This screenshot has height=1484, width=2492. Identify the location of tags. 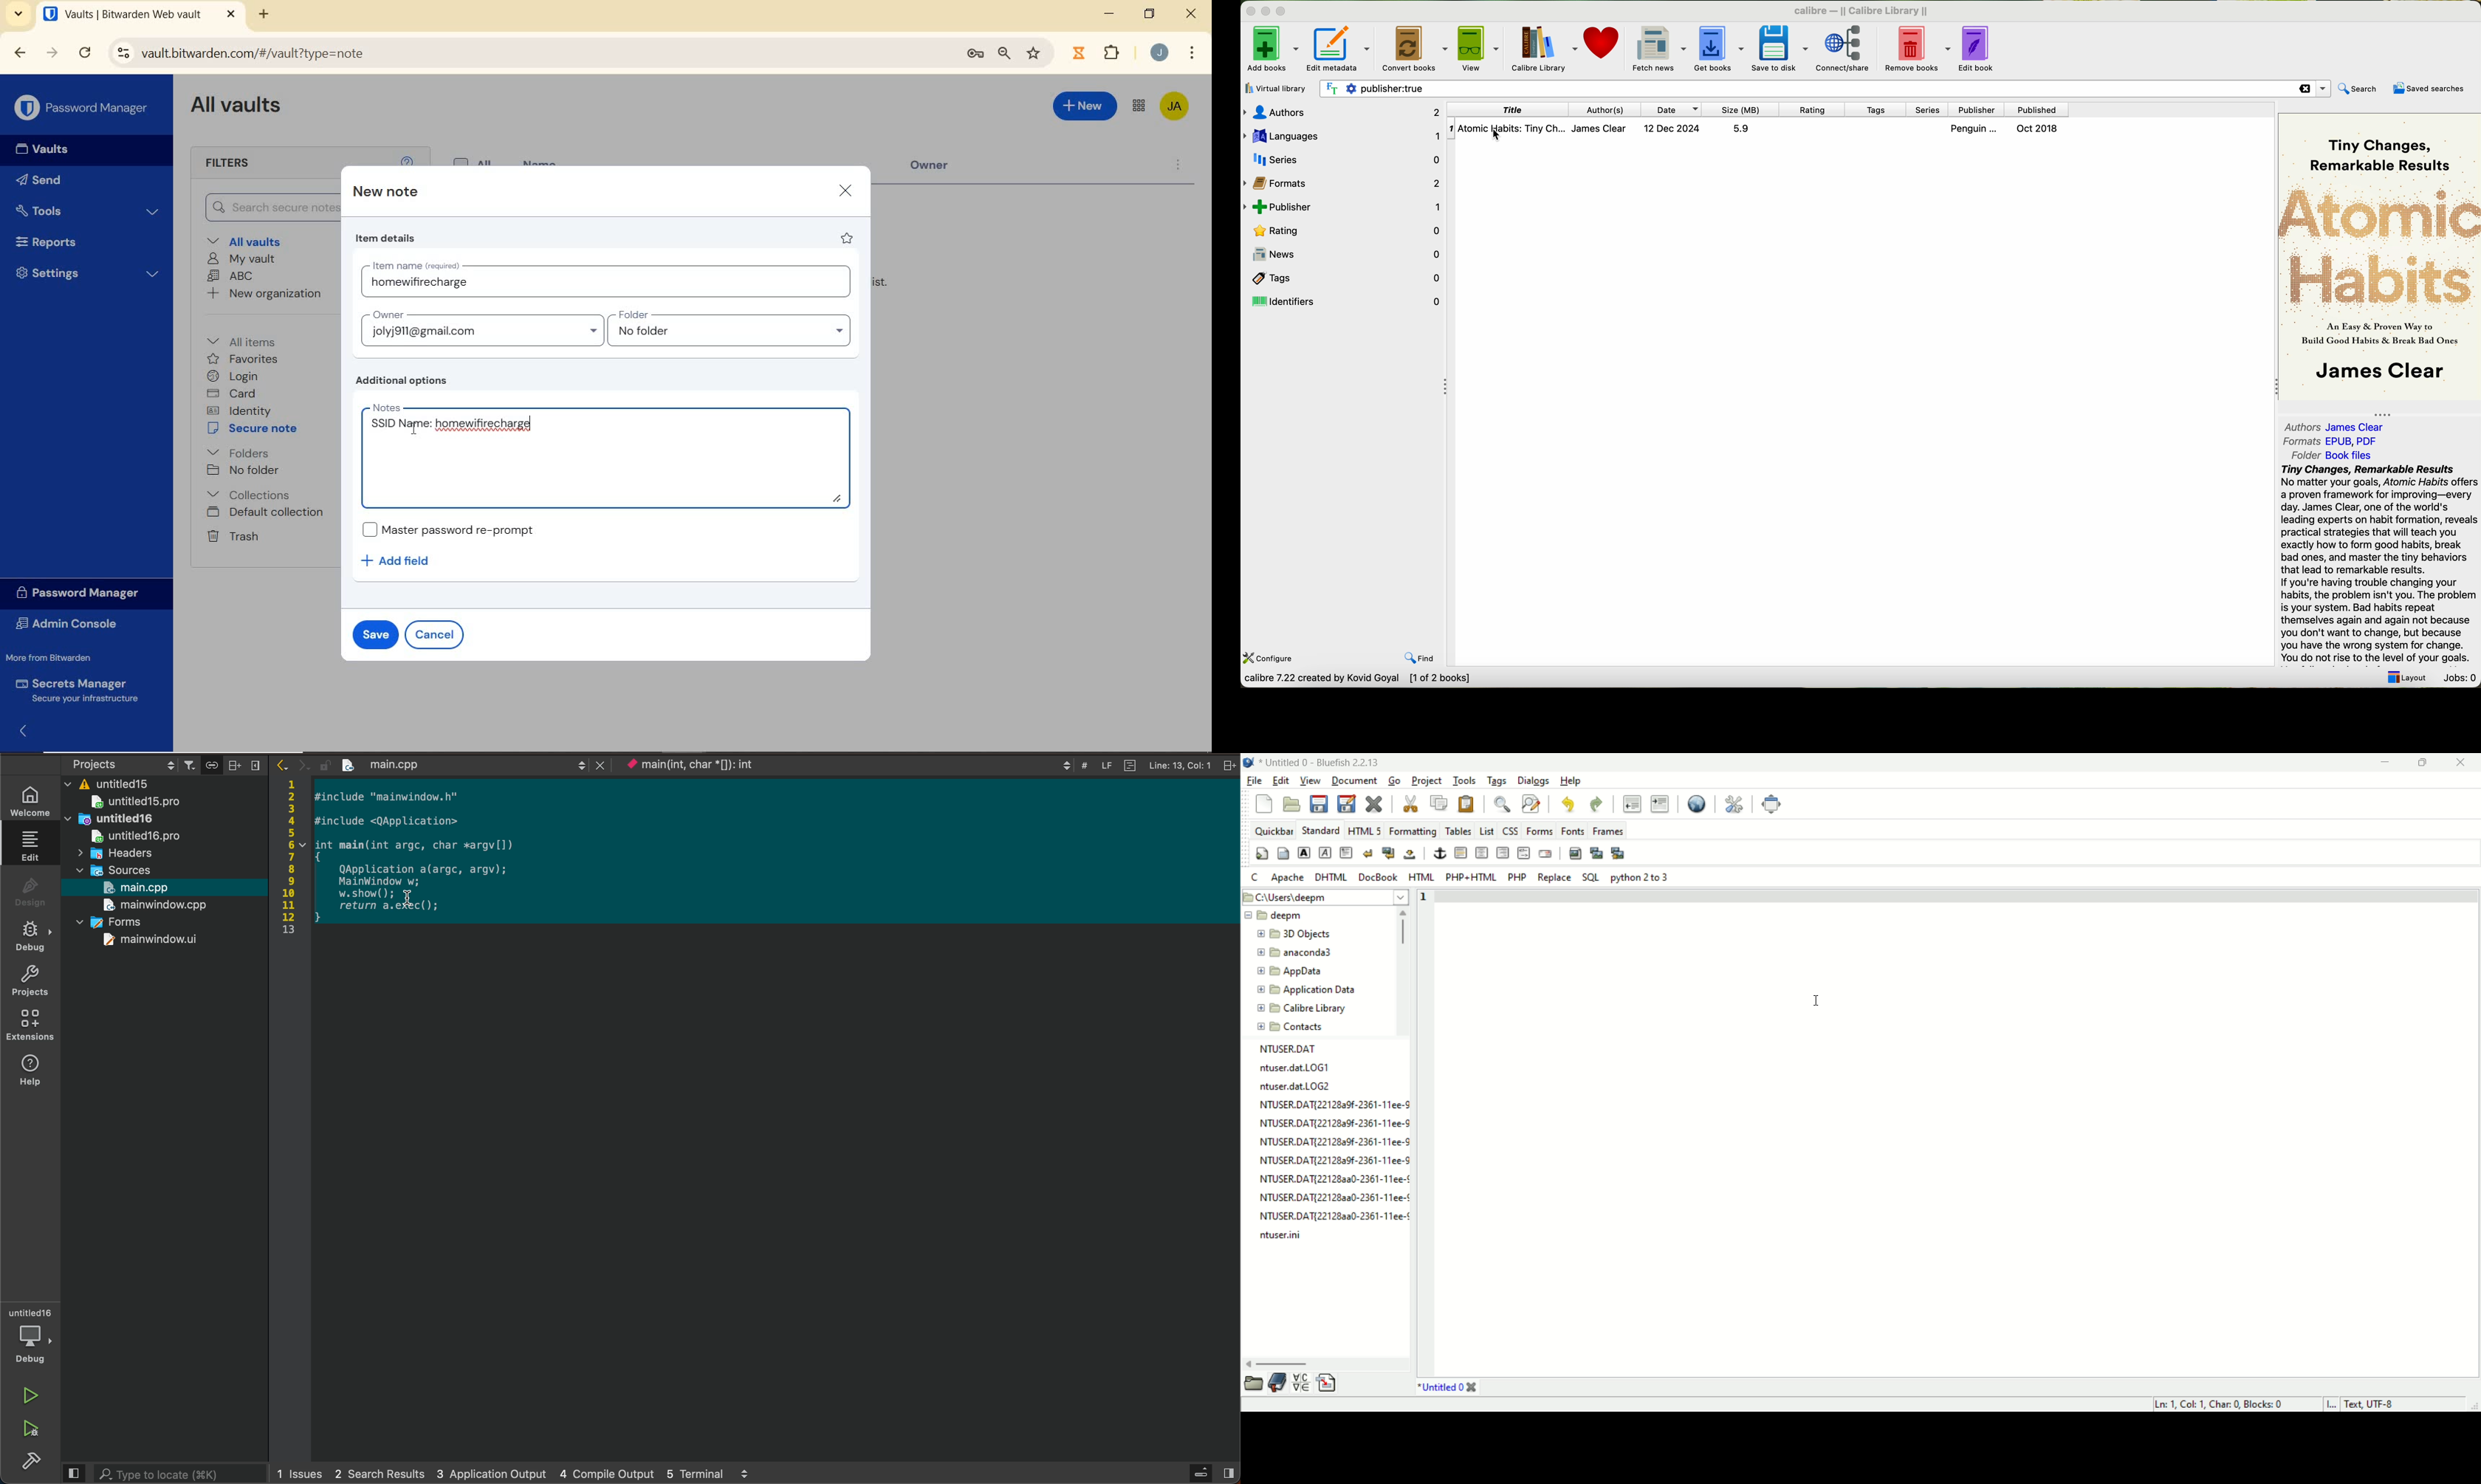
(1496, 781).